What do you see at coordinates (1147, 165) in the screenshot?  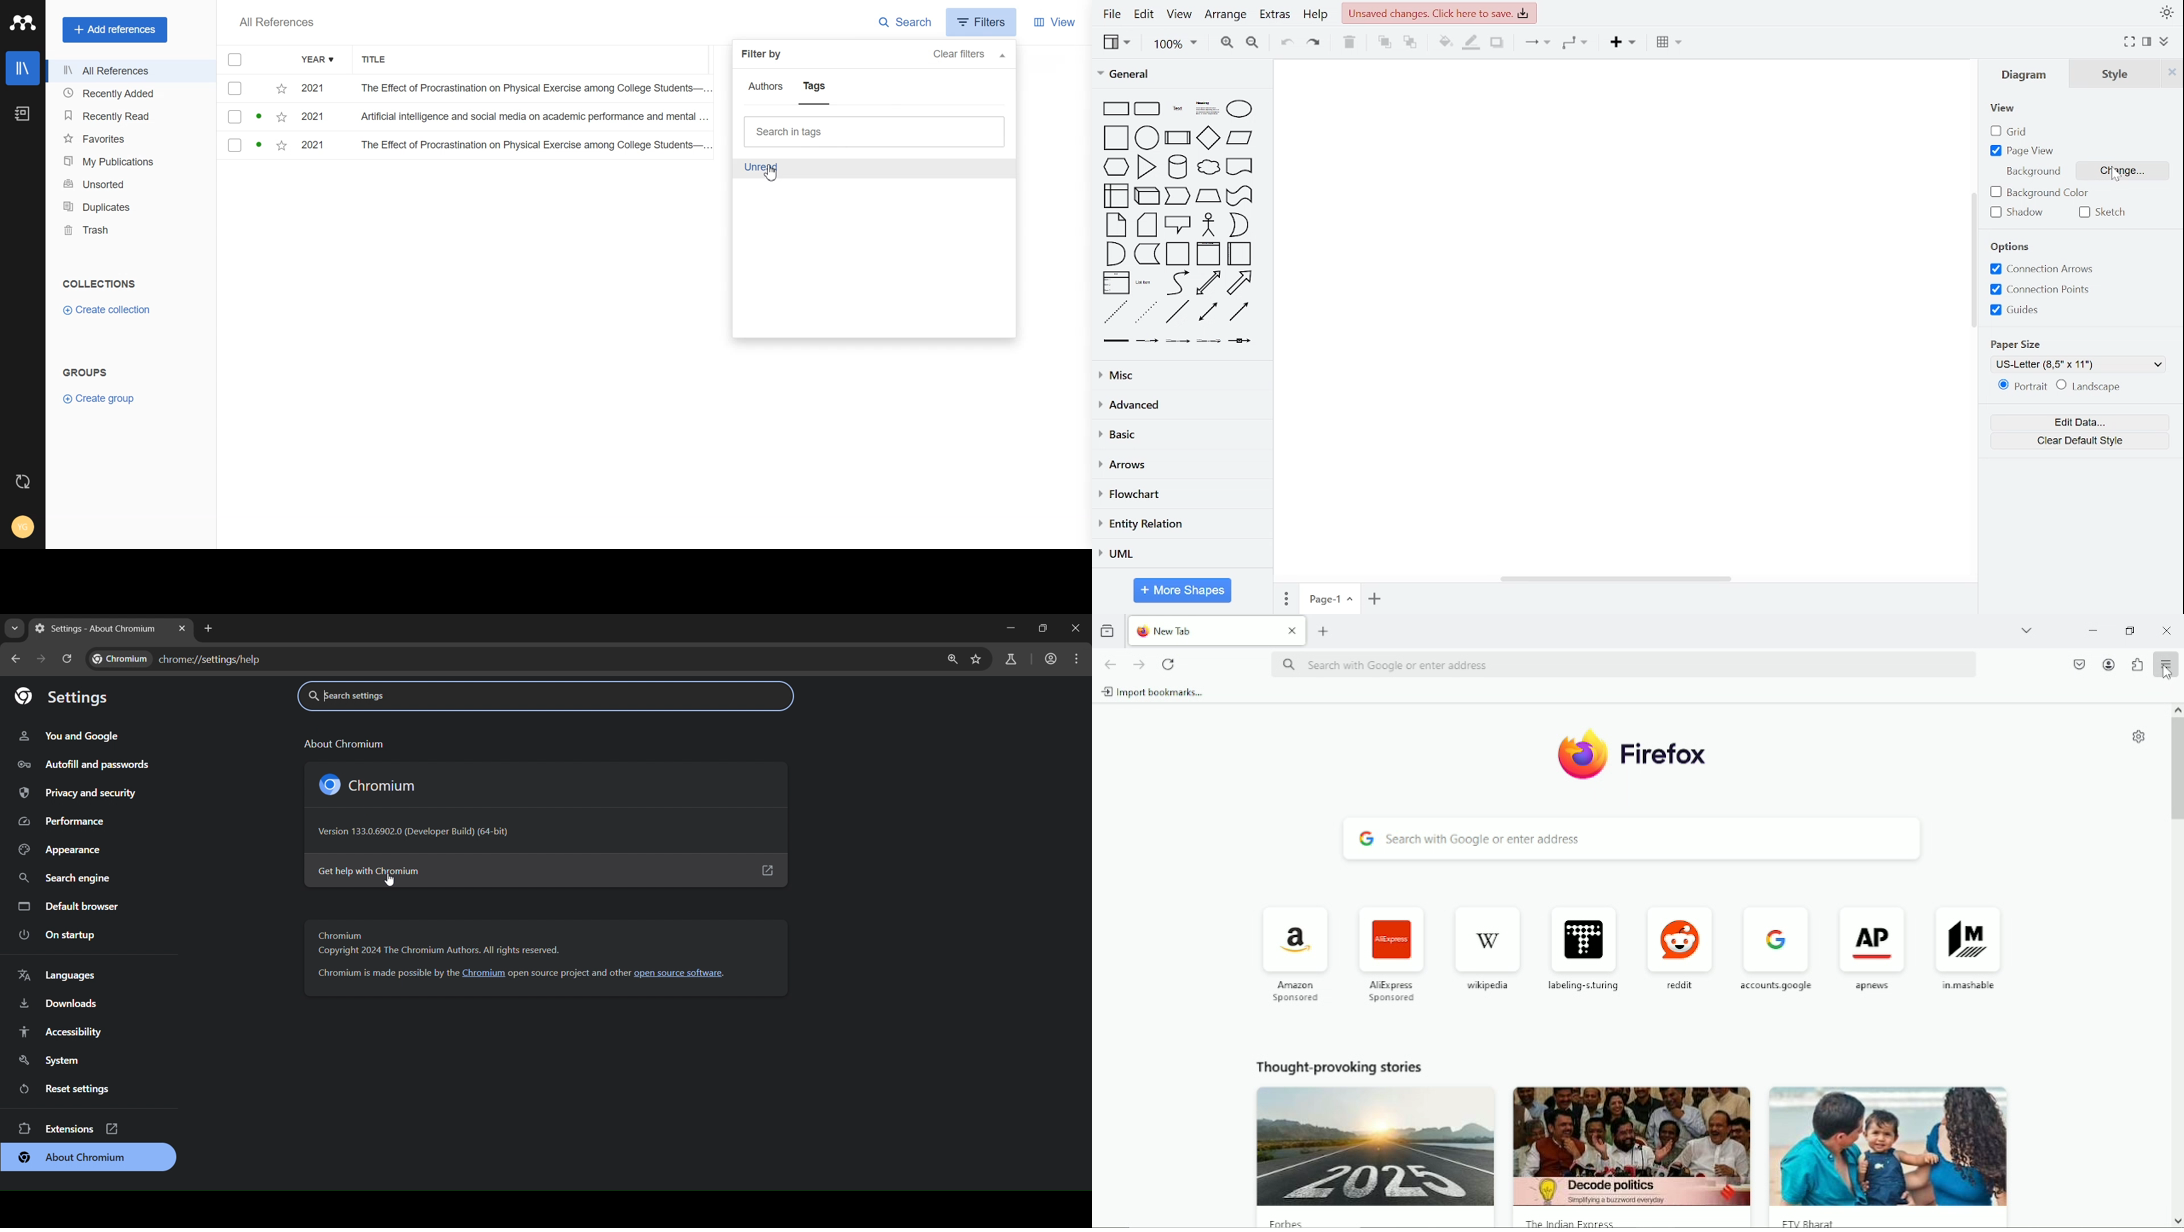 I see `general shapes` at bounding box center [1147, 165].